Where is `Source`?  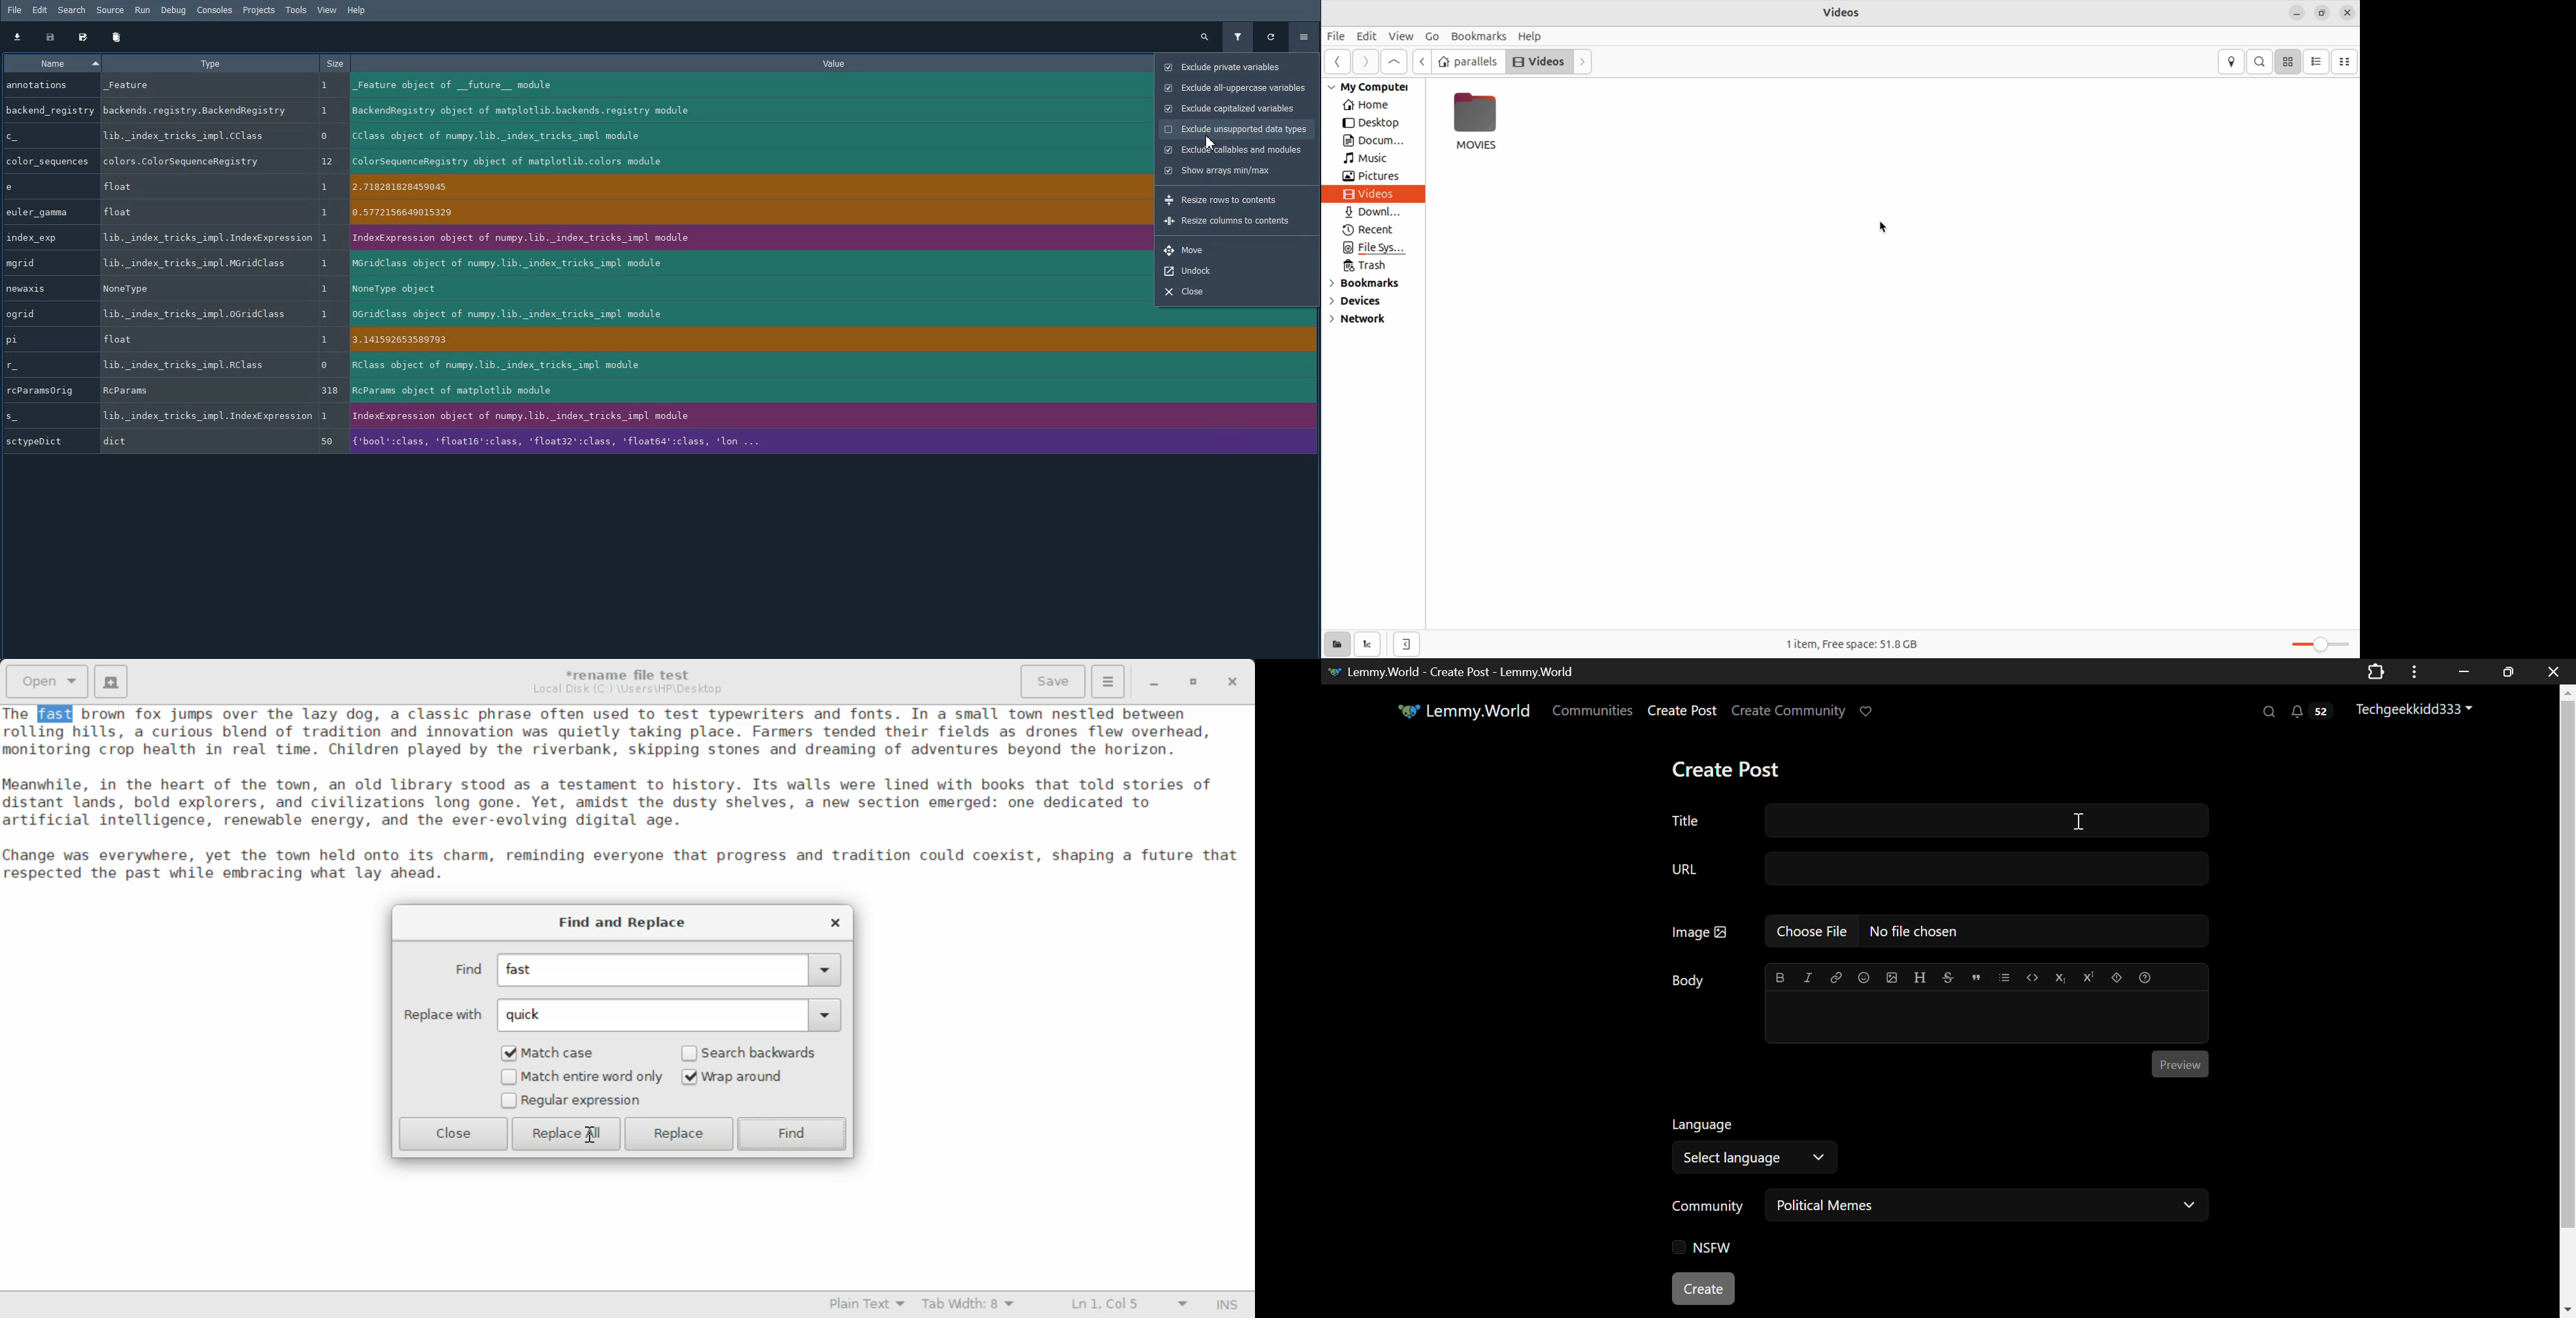 Source is located at coordinates (111, 10).